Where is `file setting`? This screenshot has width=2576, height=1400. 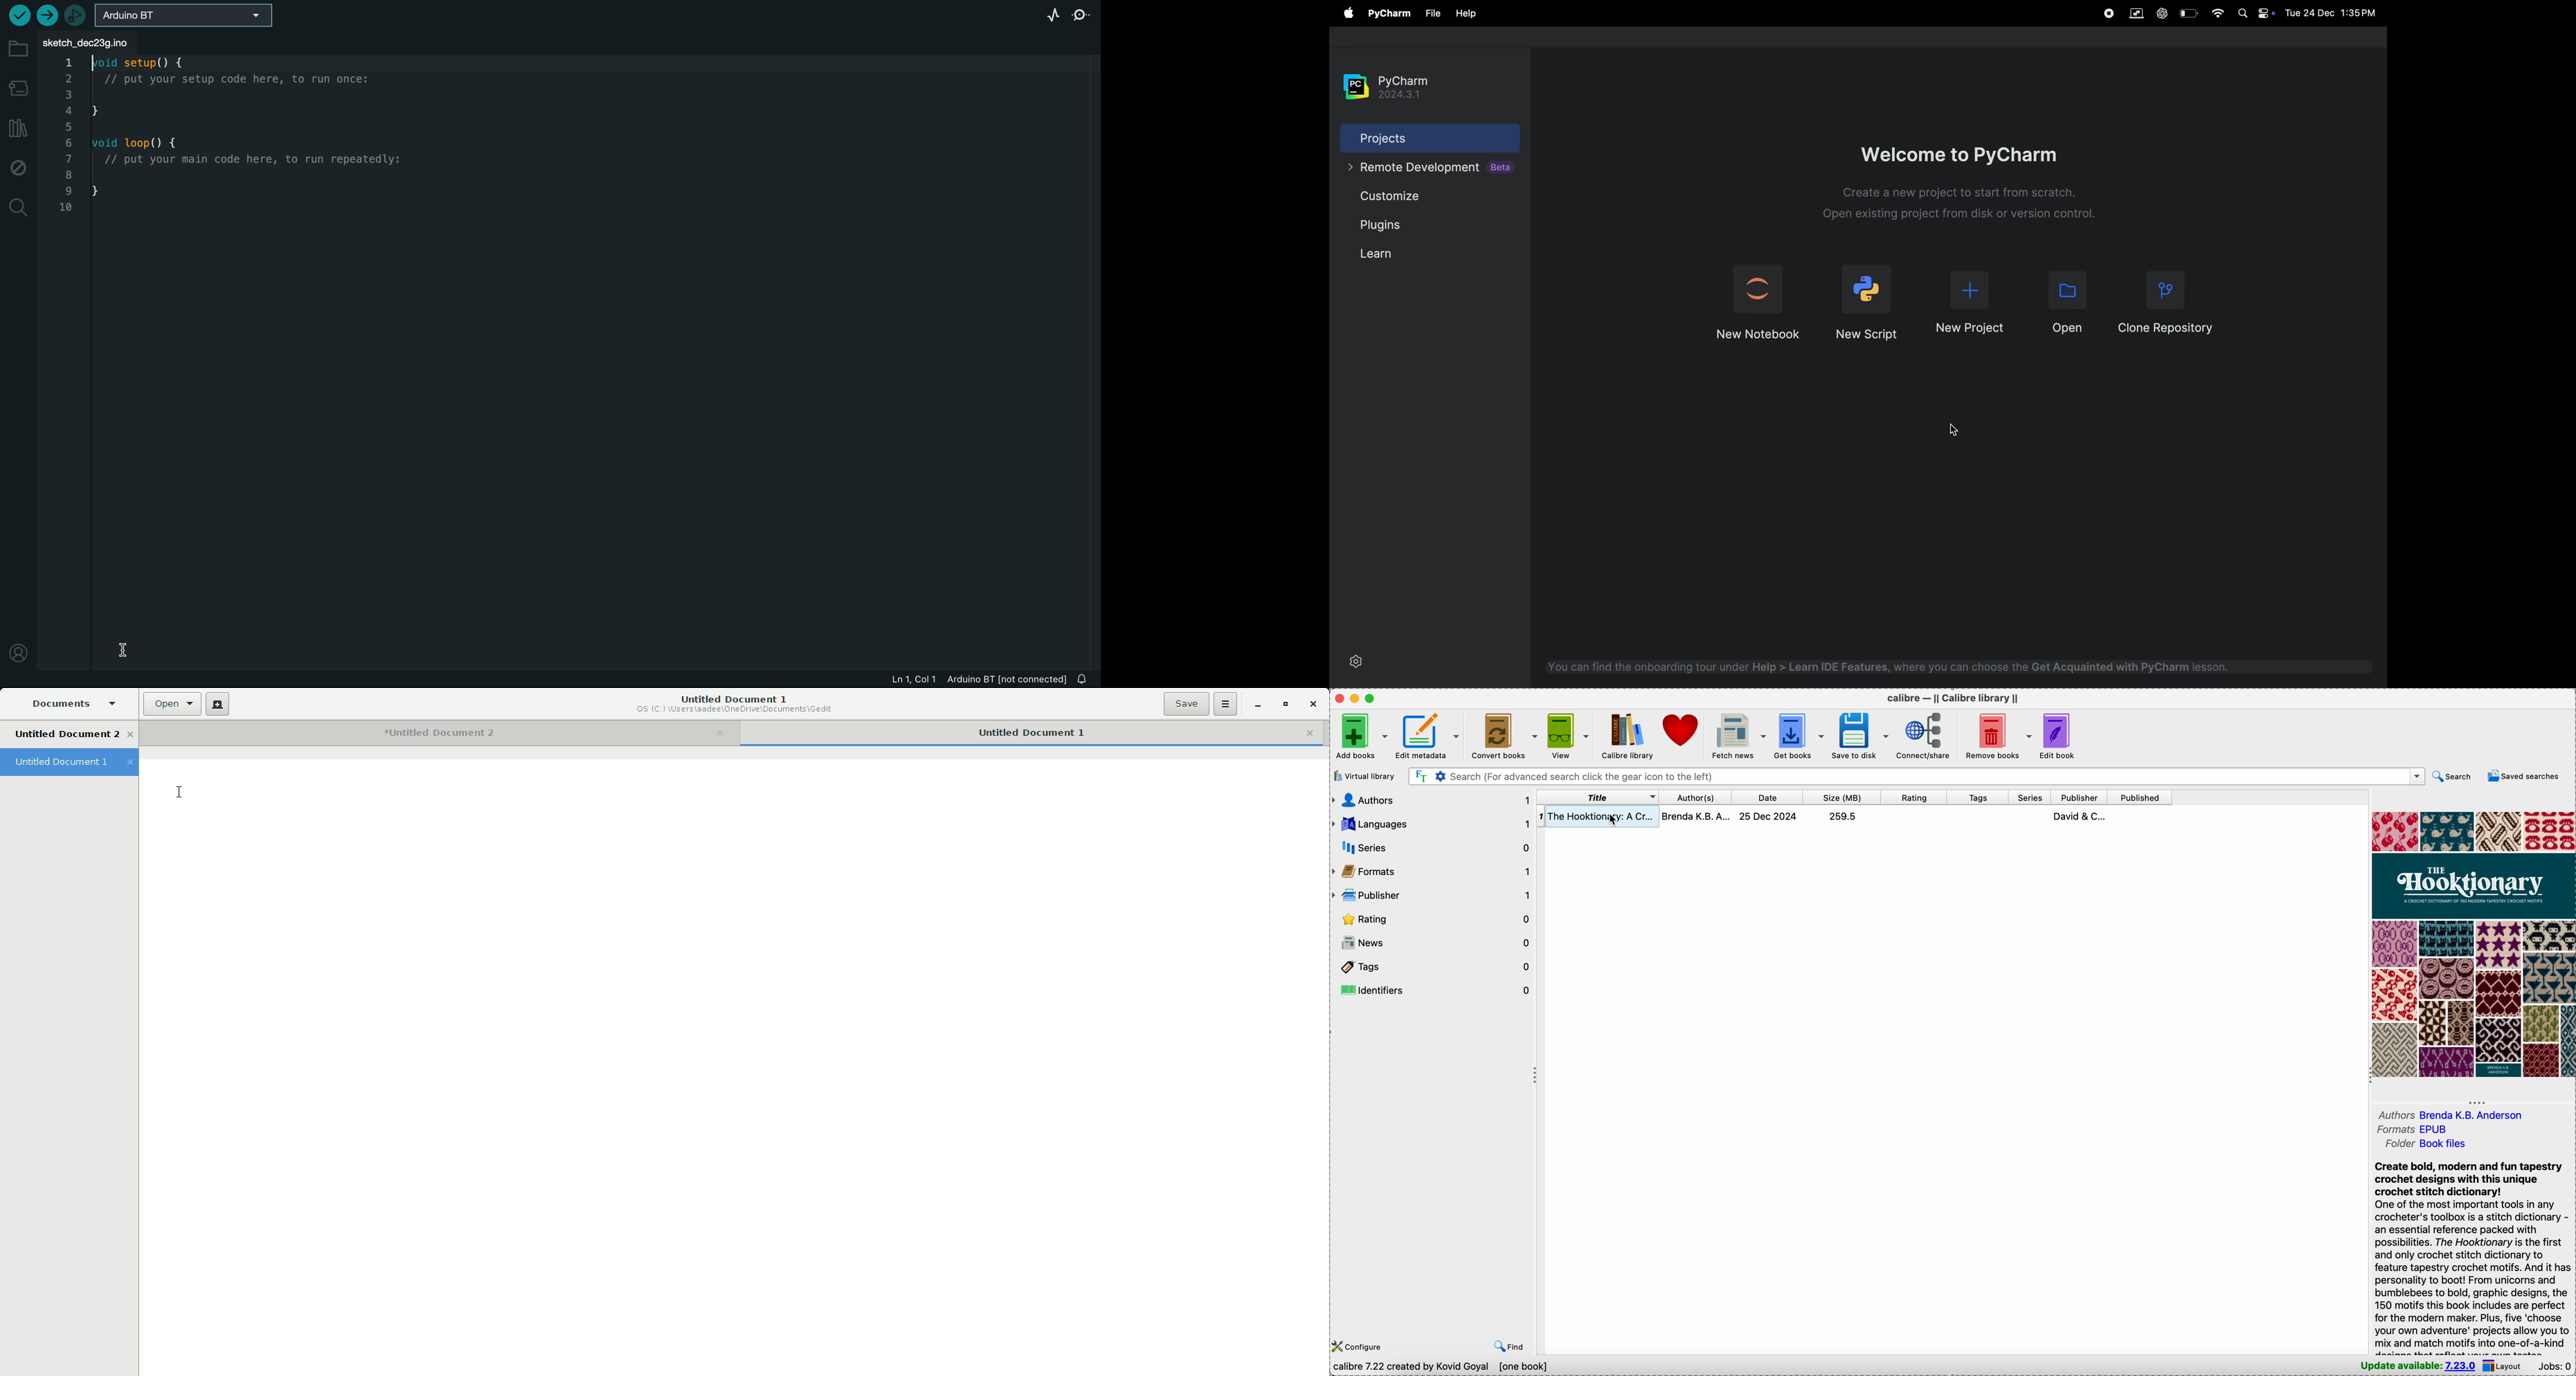
file setting is located at coordinates (1081, 41).